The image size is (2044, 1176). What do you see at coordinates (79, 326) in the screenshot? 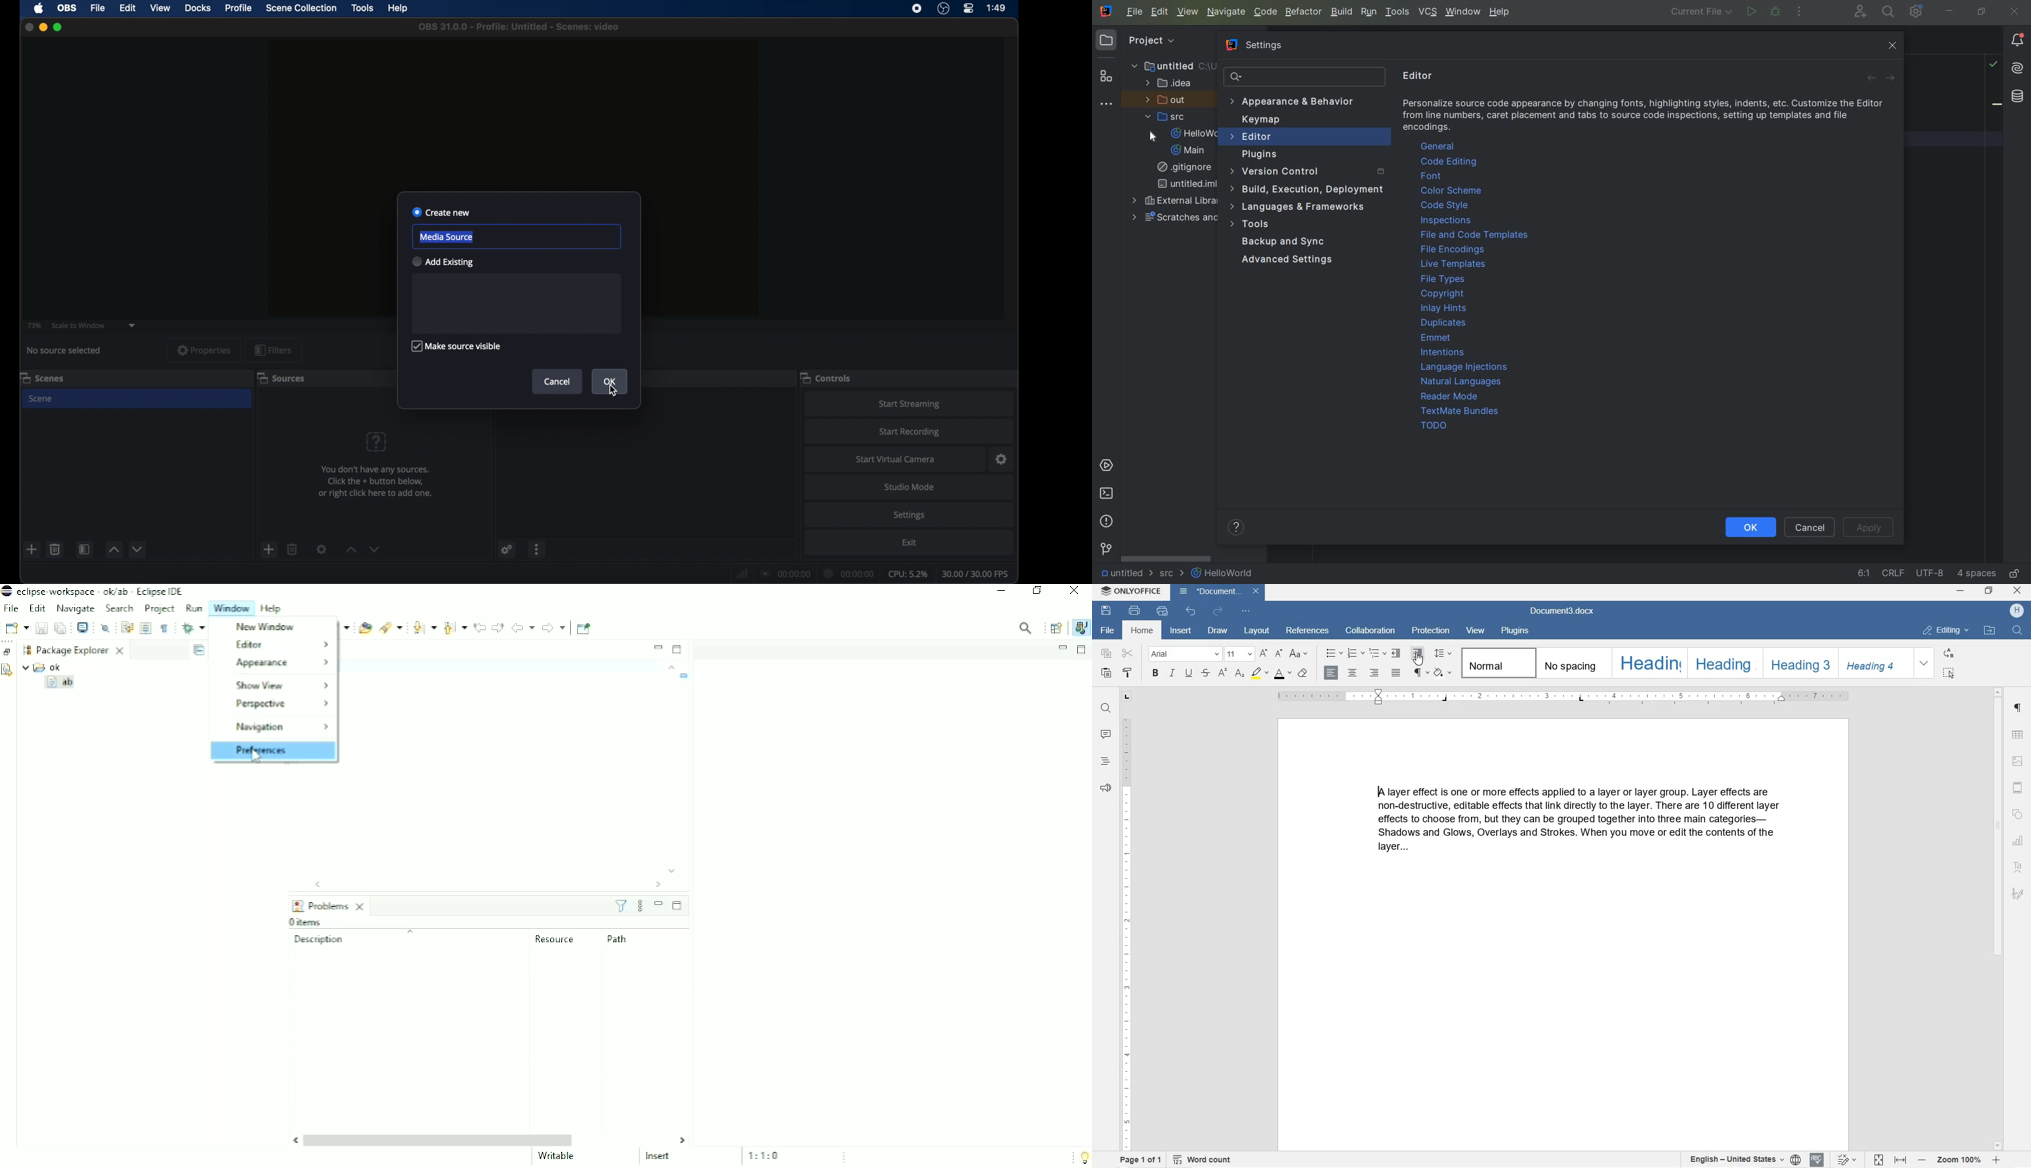
I see `scale to window` at bounding box center [79, 326].